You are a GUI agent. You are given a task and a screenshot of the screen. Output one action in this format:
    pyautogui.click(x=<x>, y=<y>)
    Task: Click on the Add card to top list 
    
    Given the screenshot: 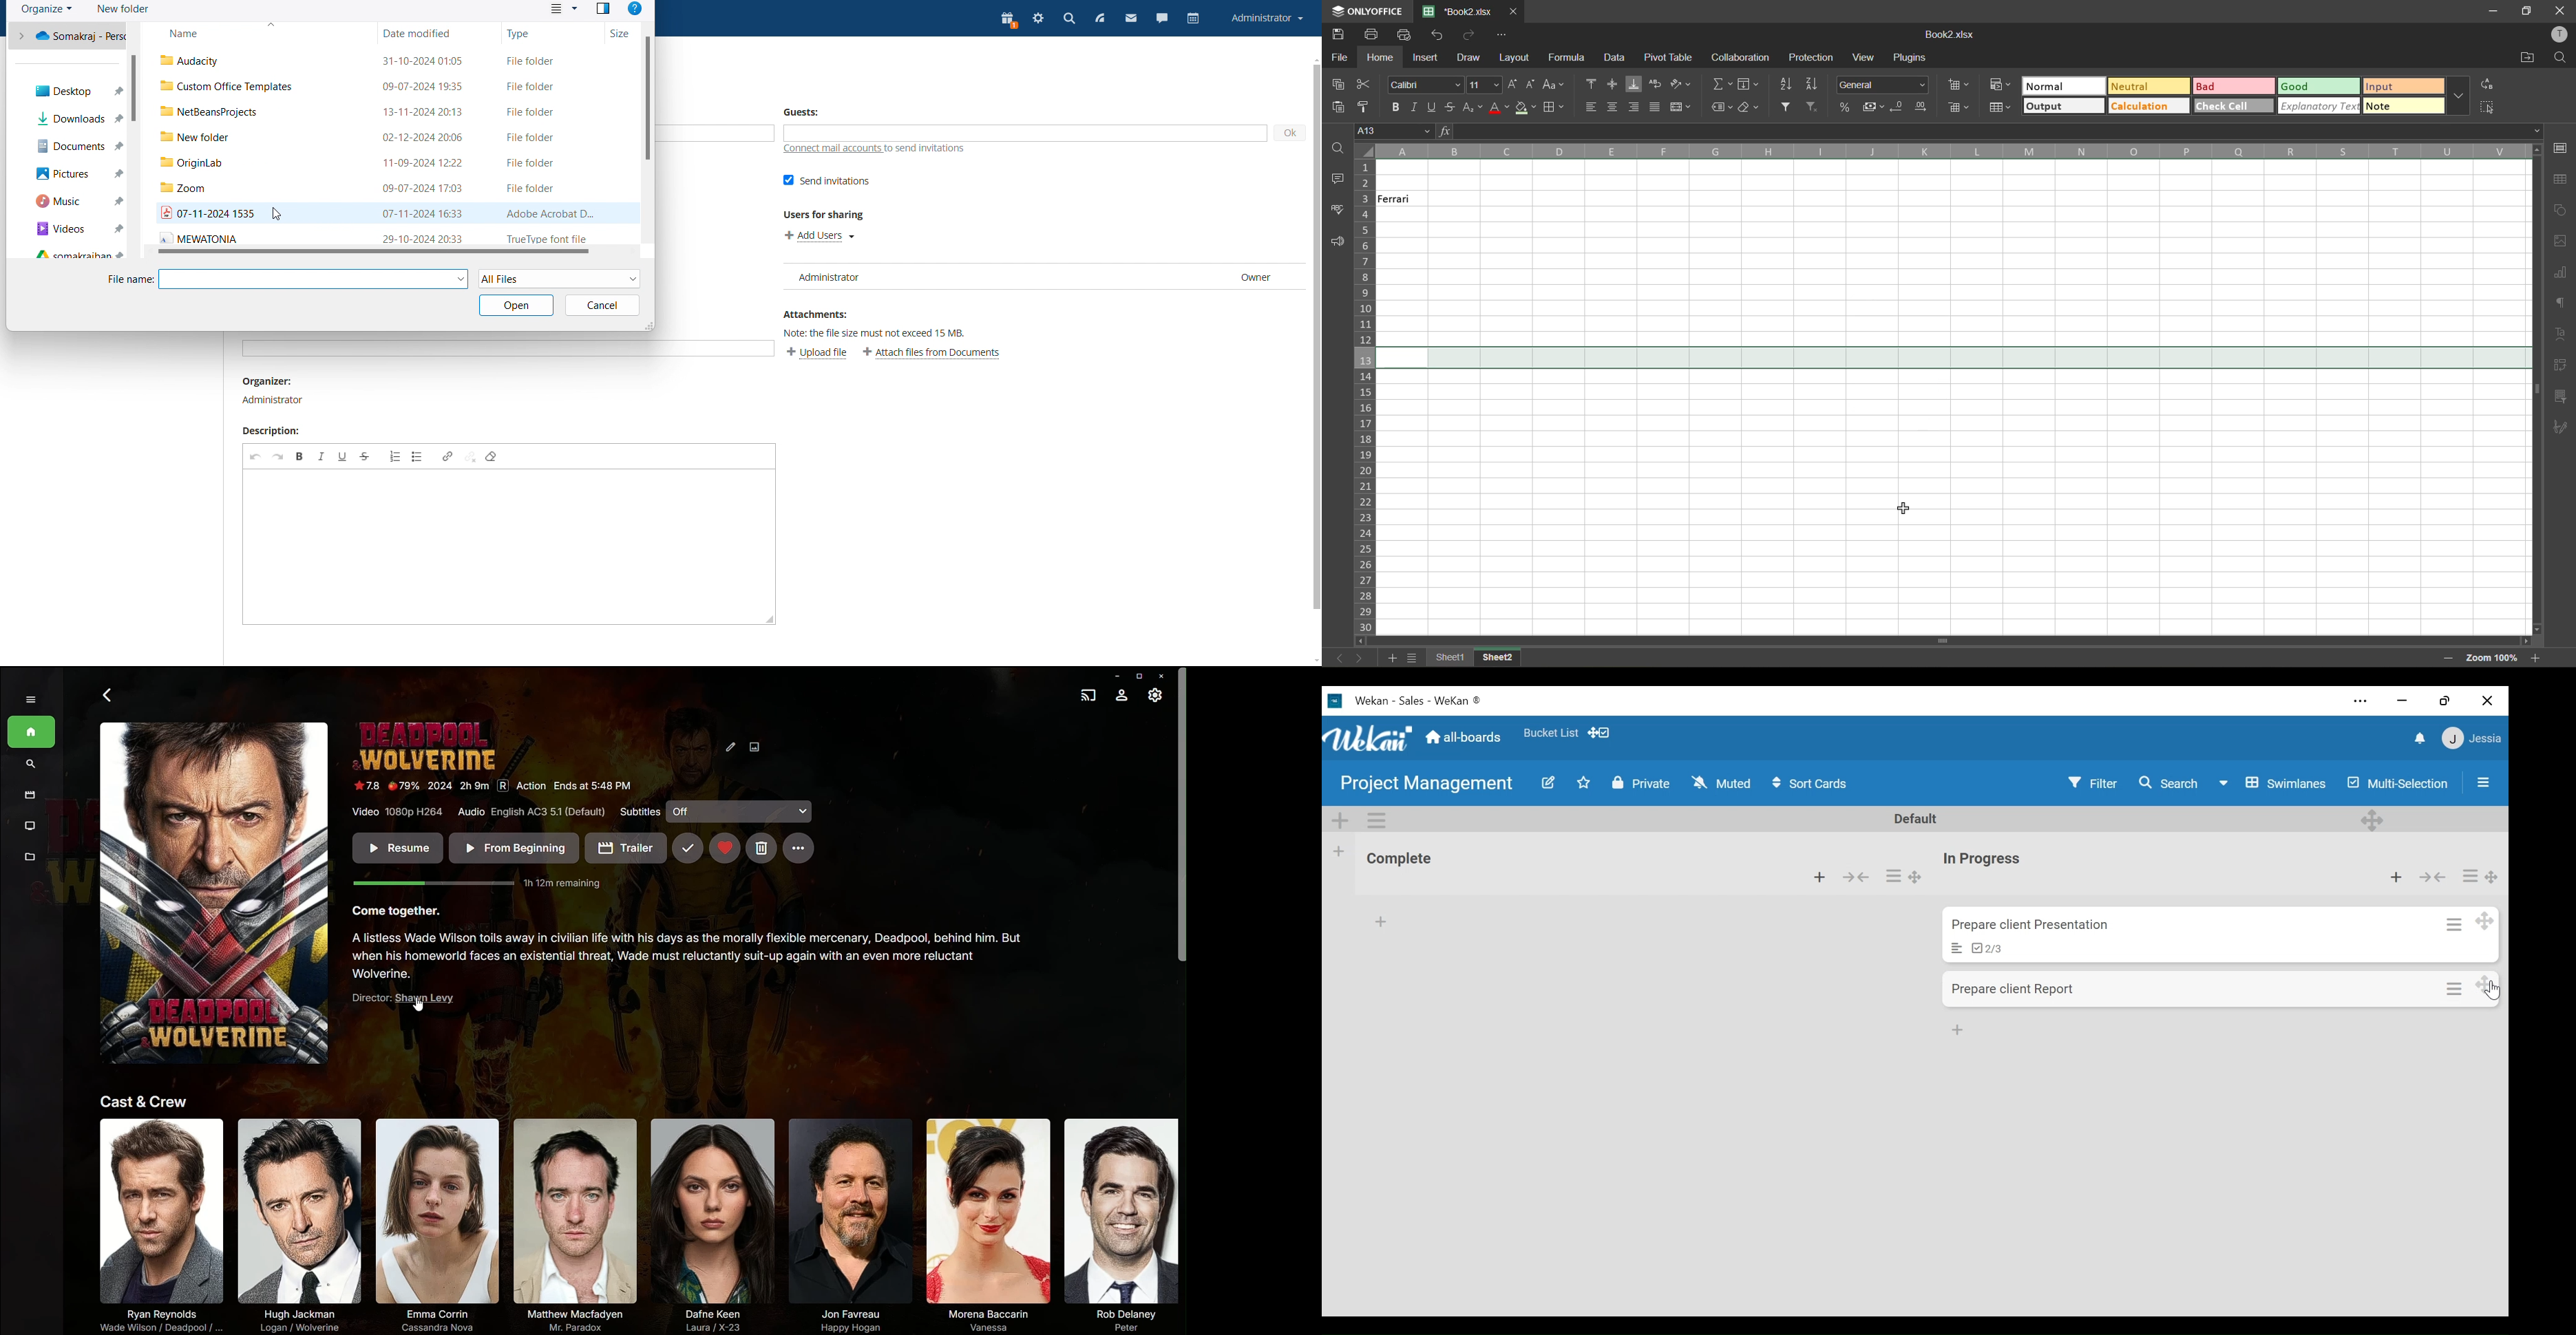 What is the action you would take?
    pyautogui.click(x=2396, y=878)
    